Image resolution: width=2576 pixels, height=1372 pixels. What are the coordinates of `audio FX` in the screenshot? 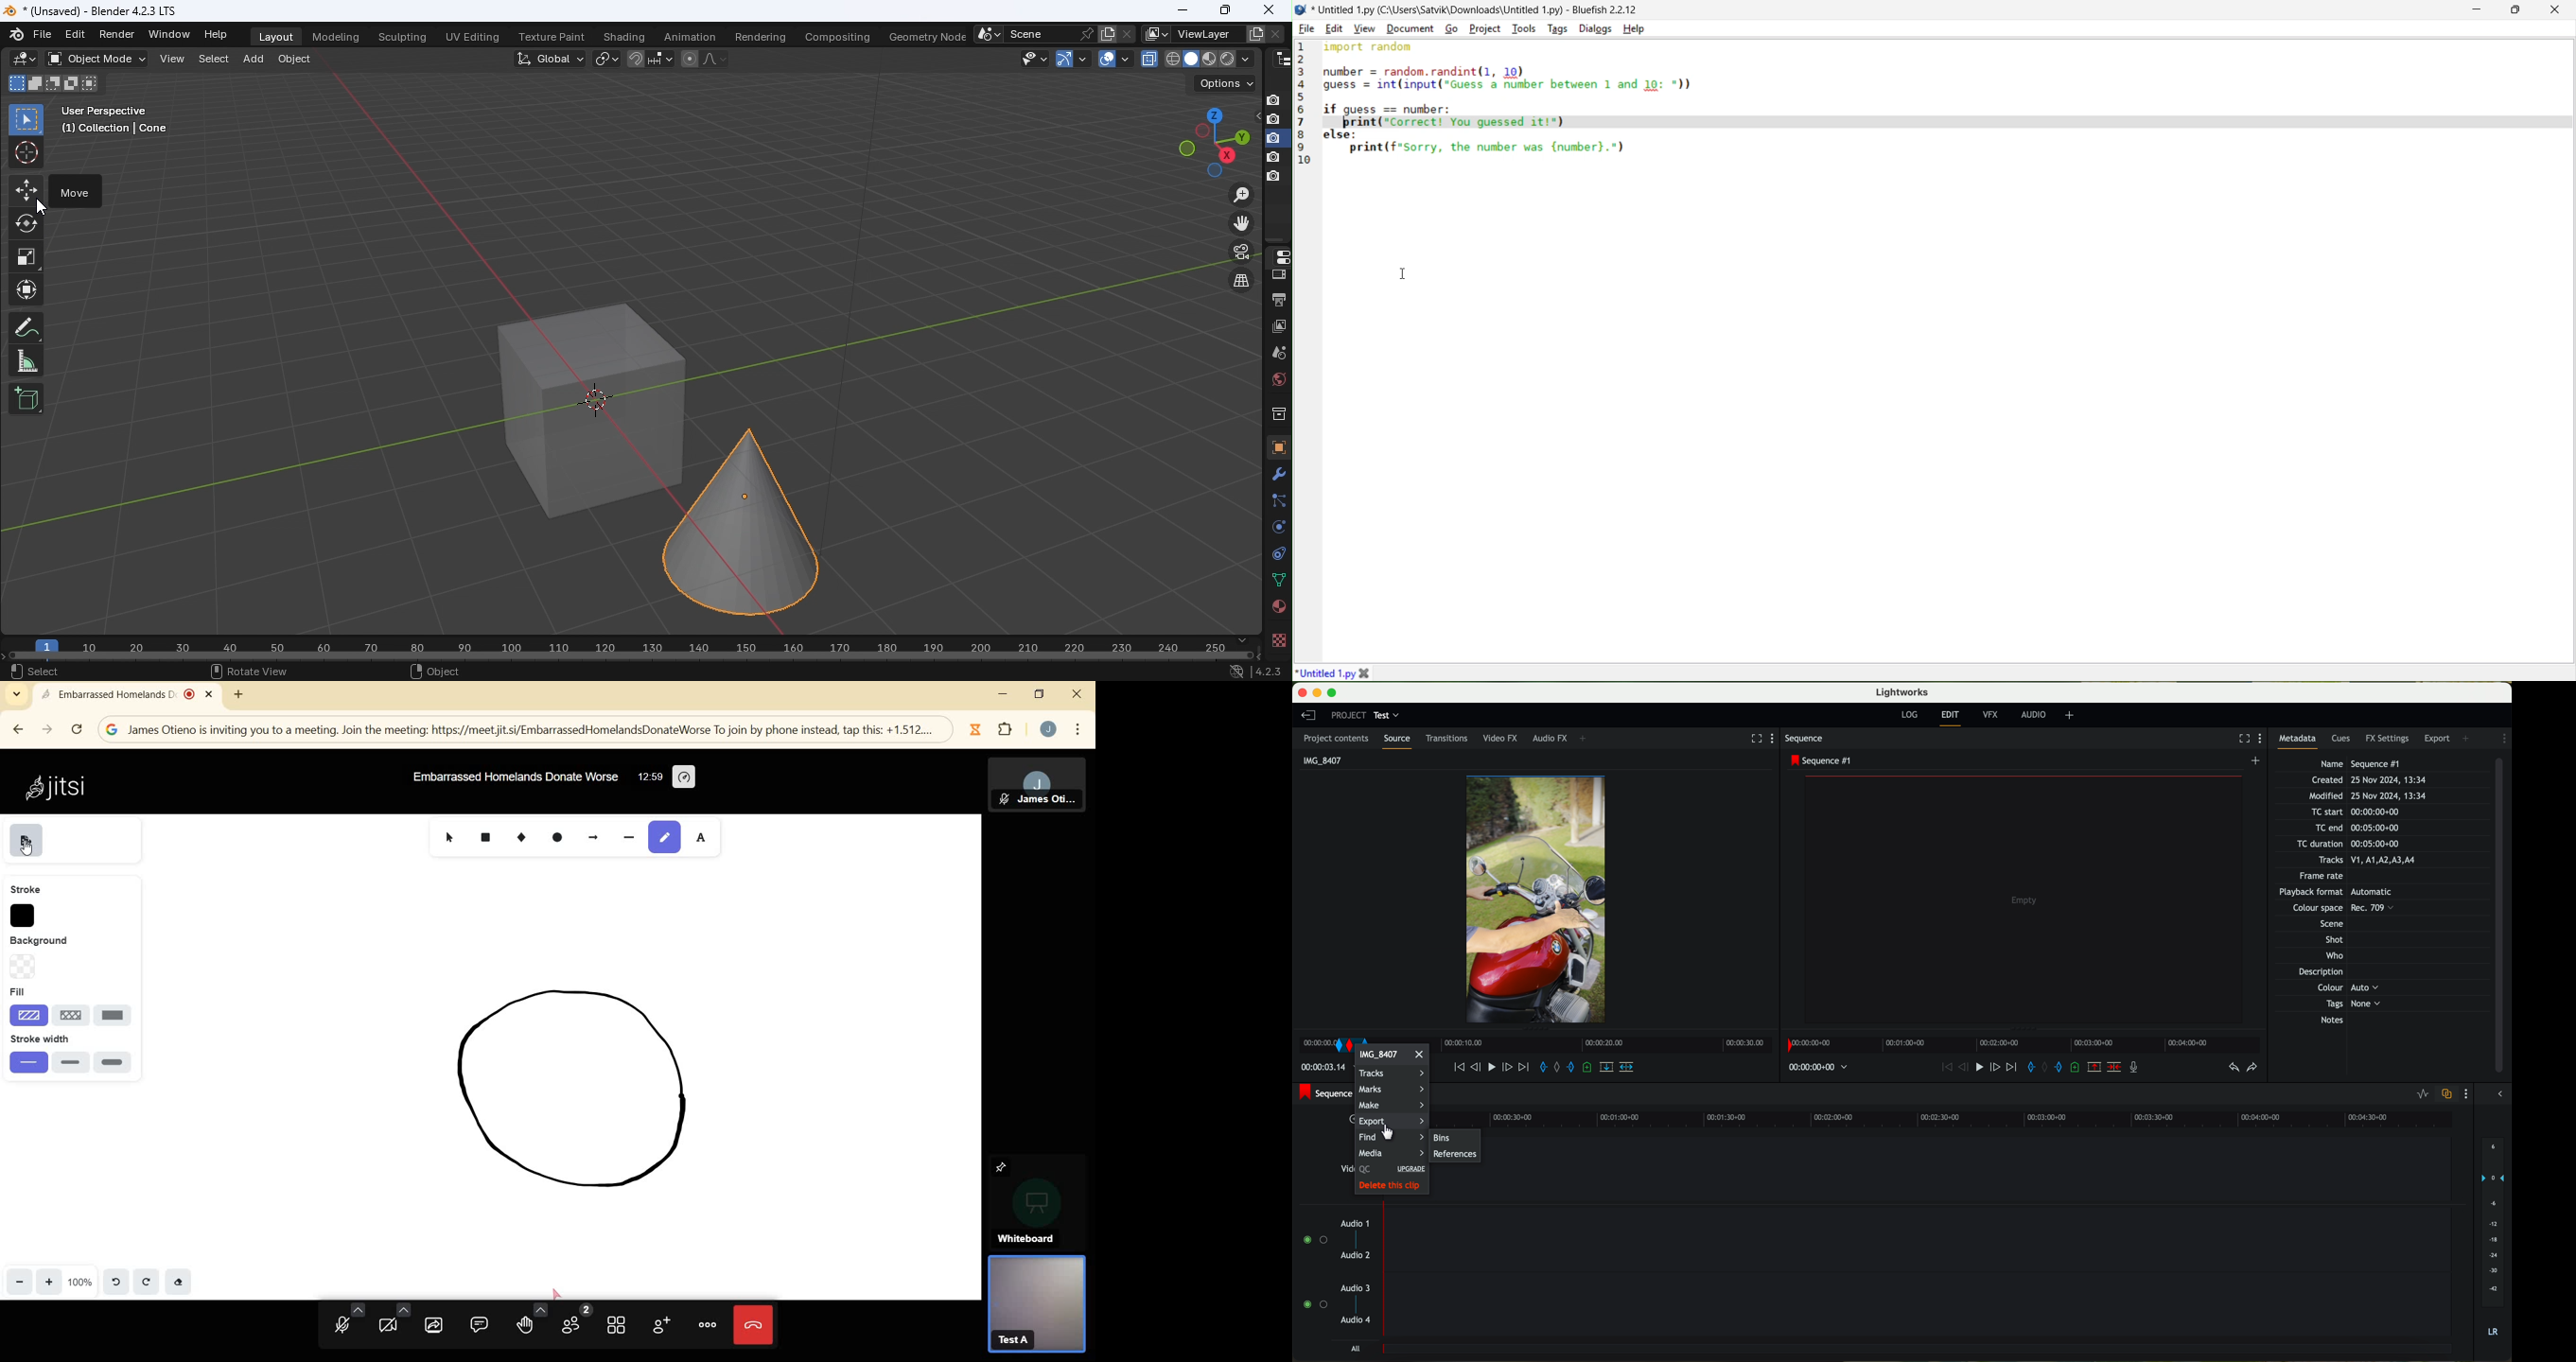 It's located at (1549, 738).